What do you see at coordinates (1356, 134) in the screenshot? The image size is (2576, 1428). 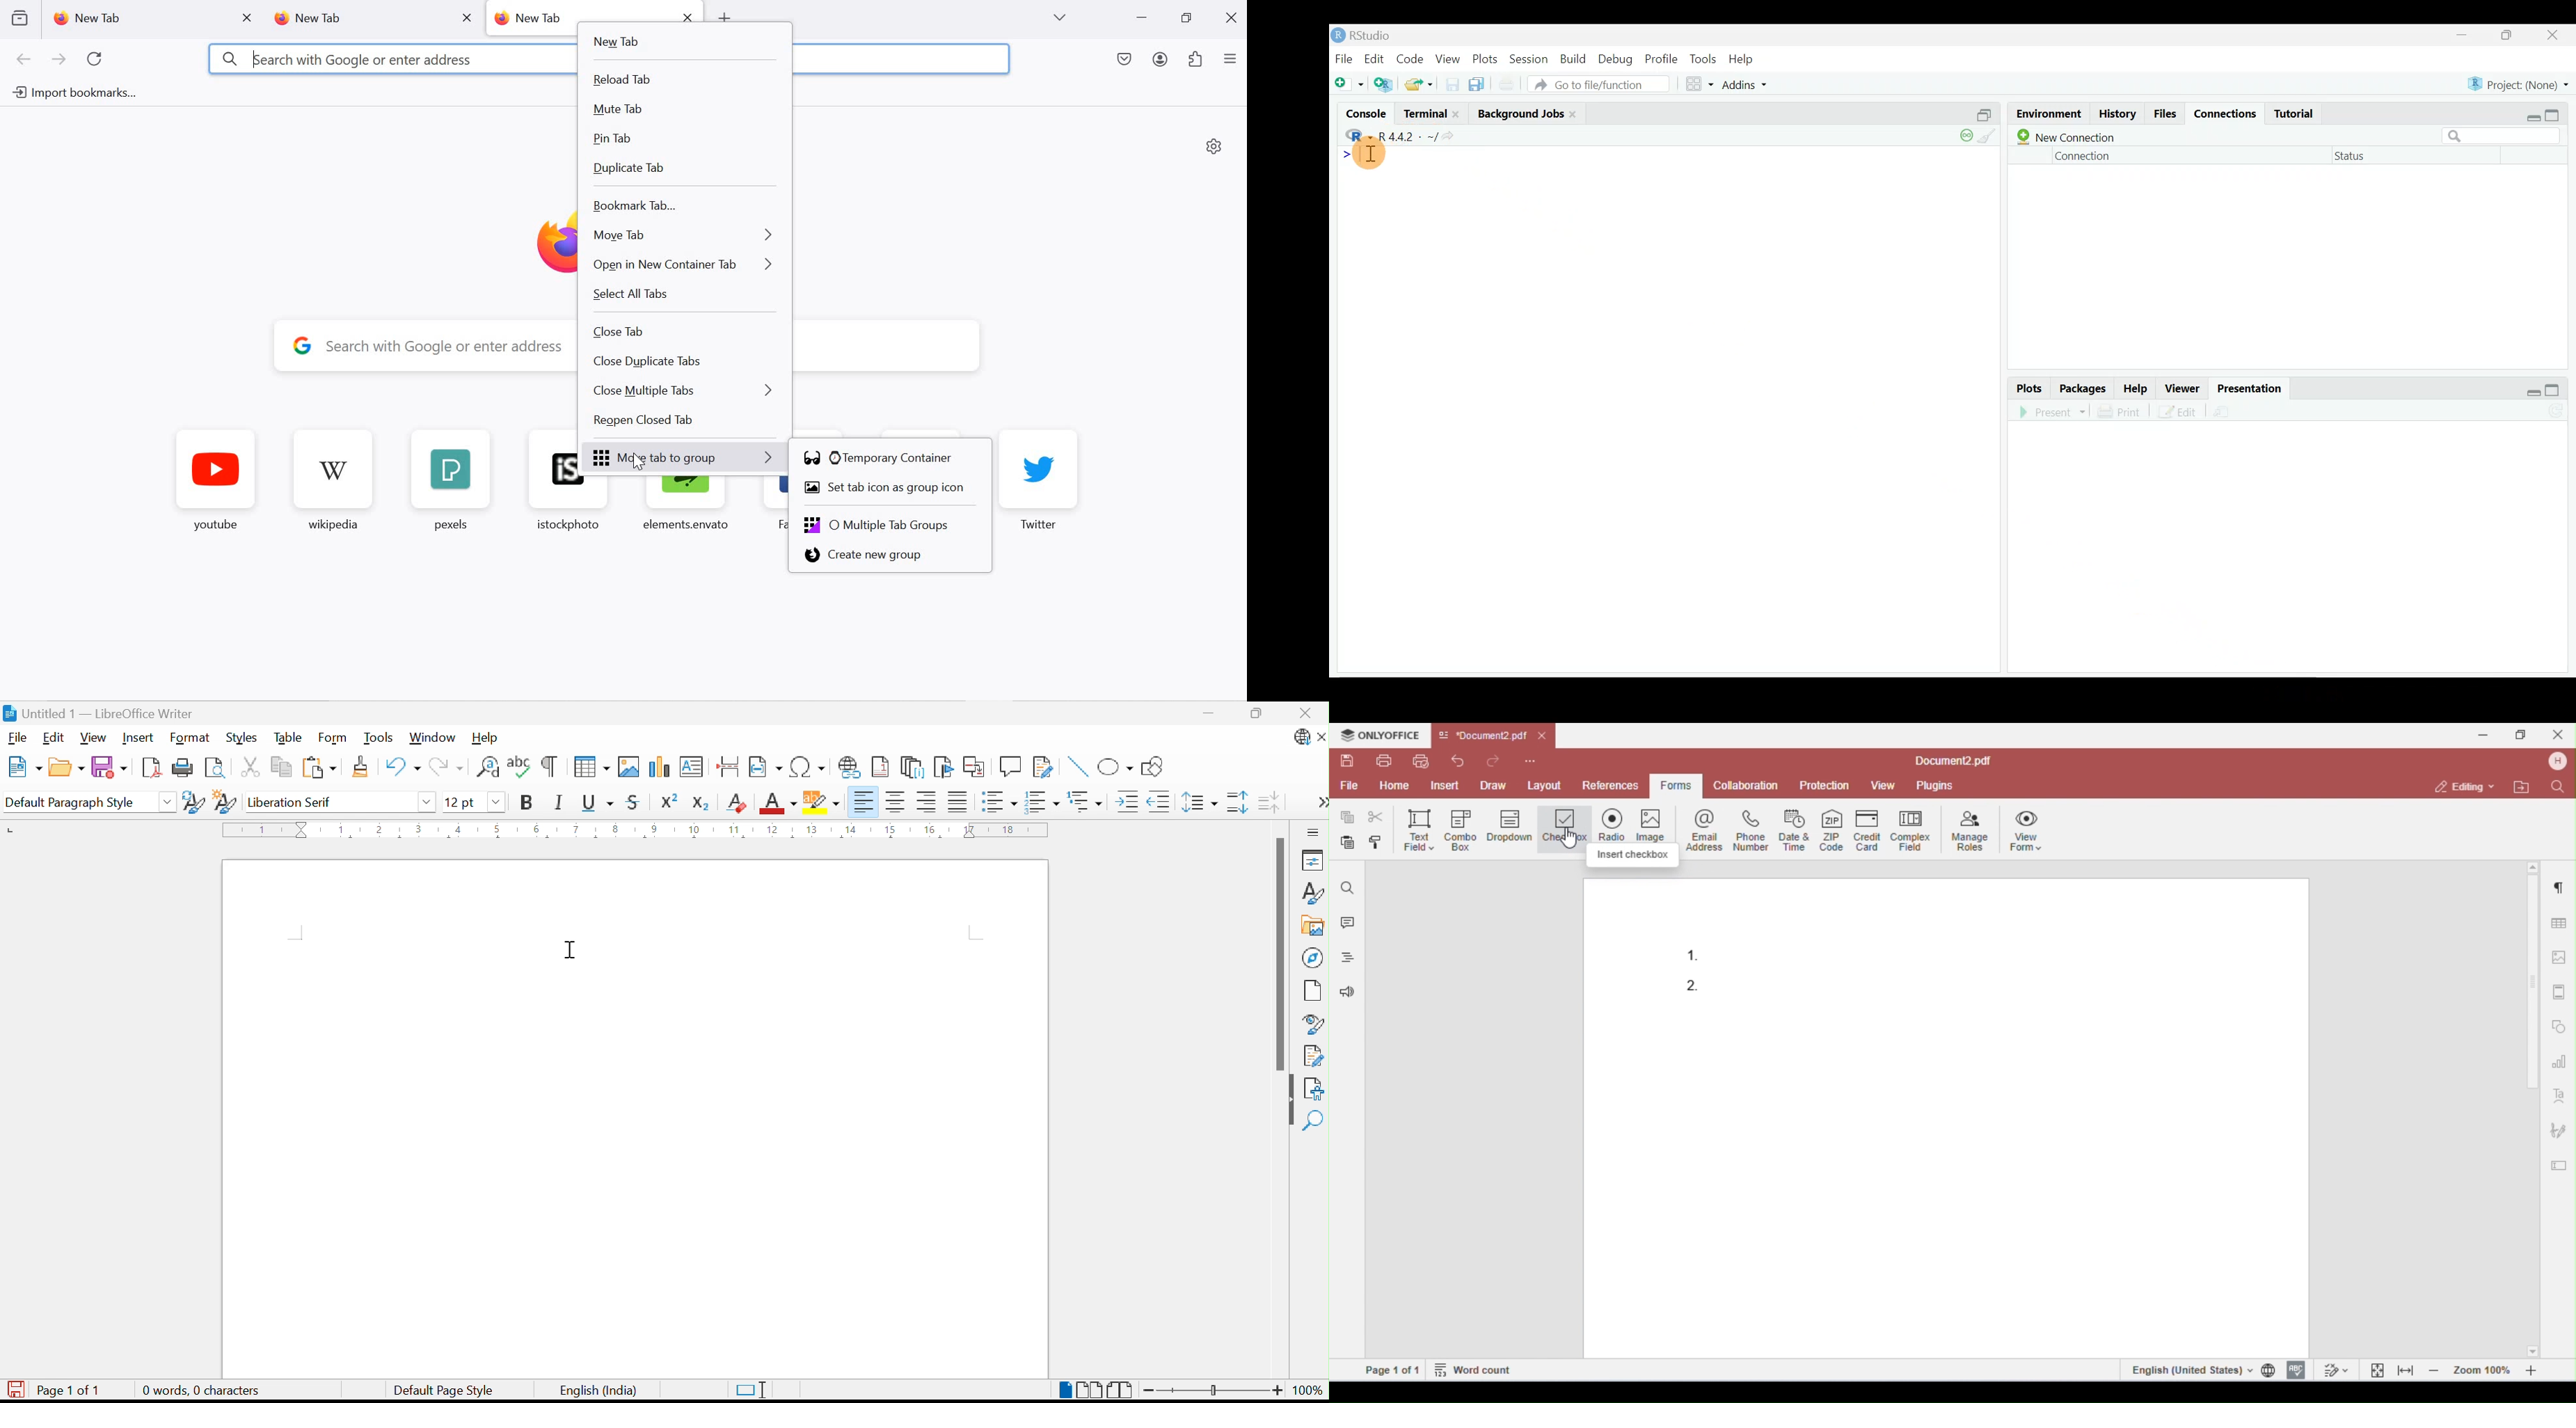 I see `R` at bounding box center [1356, 134].